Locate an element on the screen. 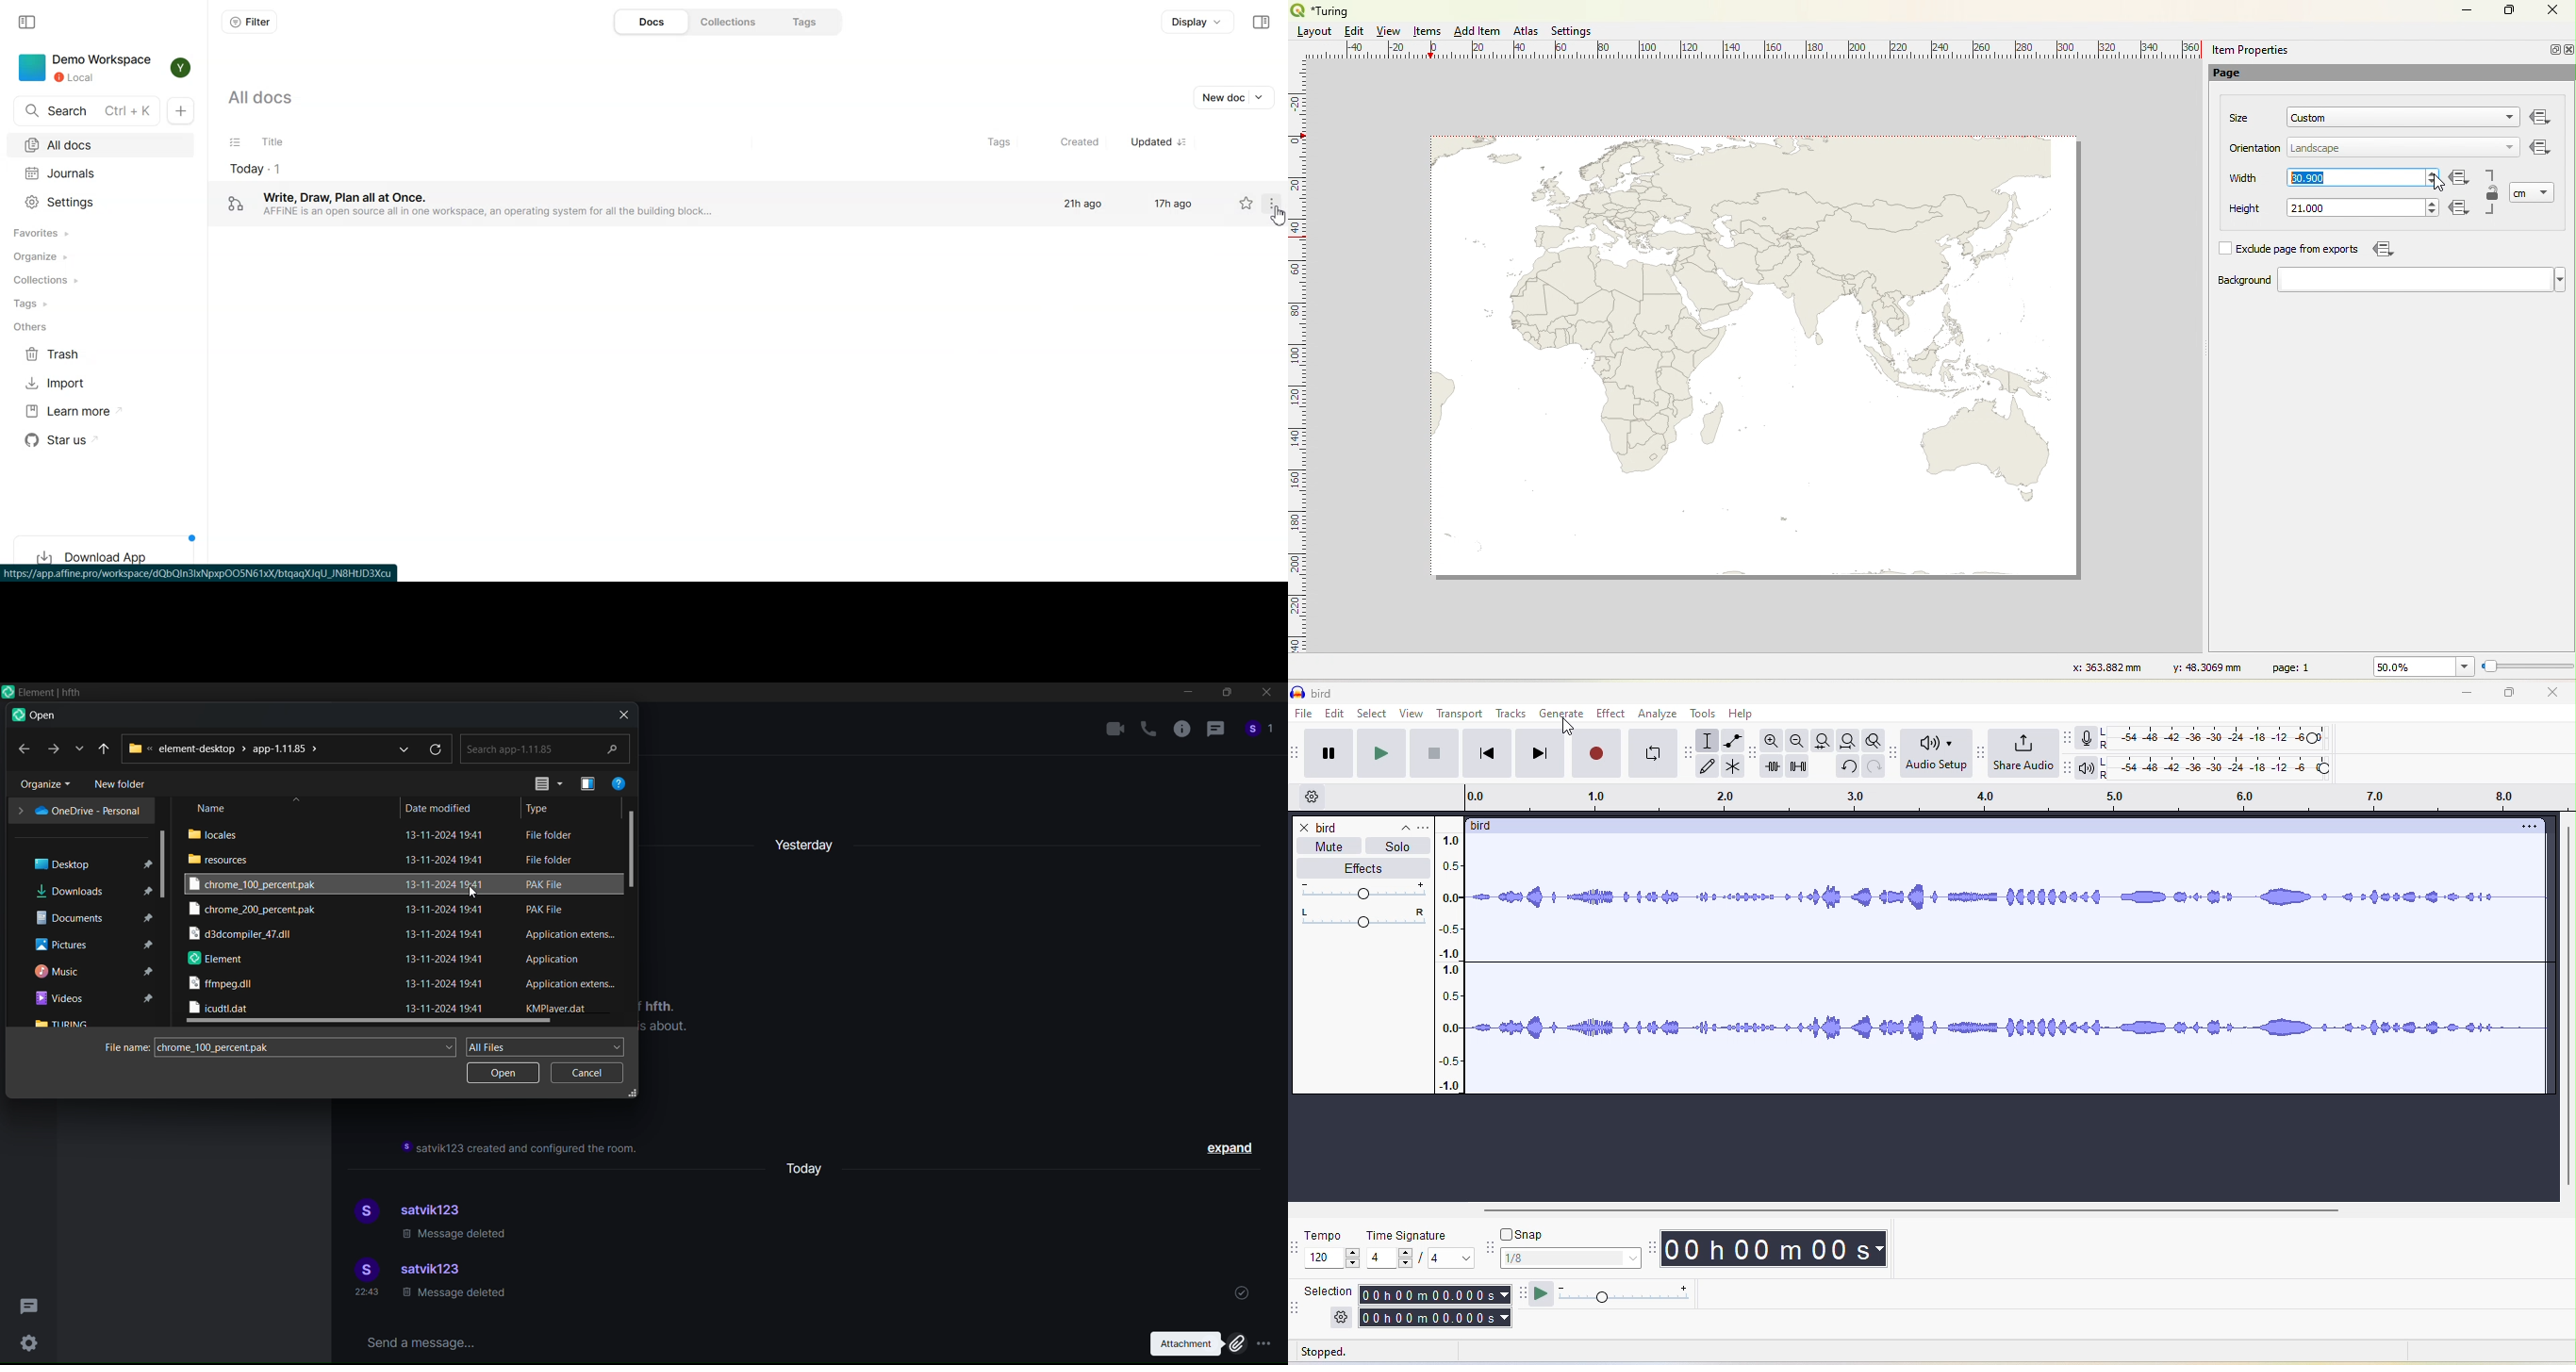 This screenshot has width=2576, height=1372. Lock/Unlock is located at coordinates (2493, 194).